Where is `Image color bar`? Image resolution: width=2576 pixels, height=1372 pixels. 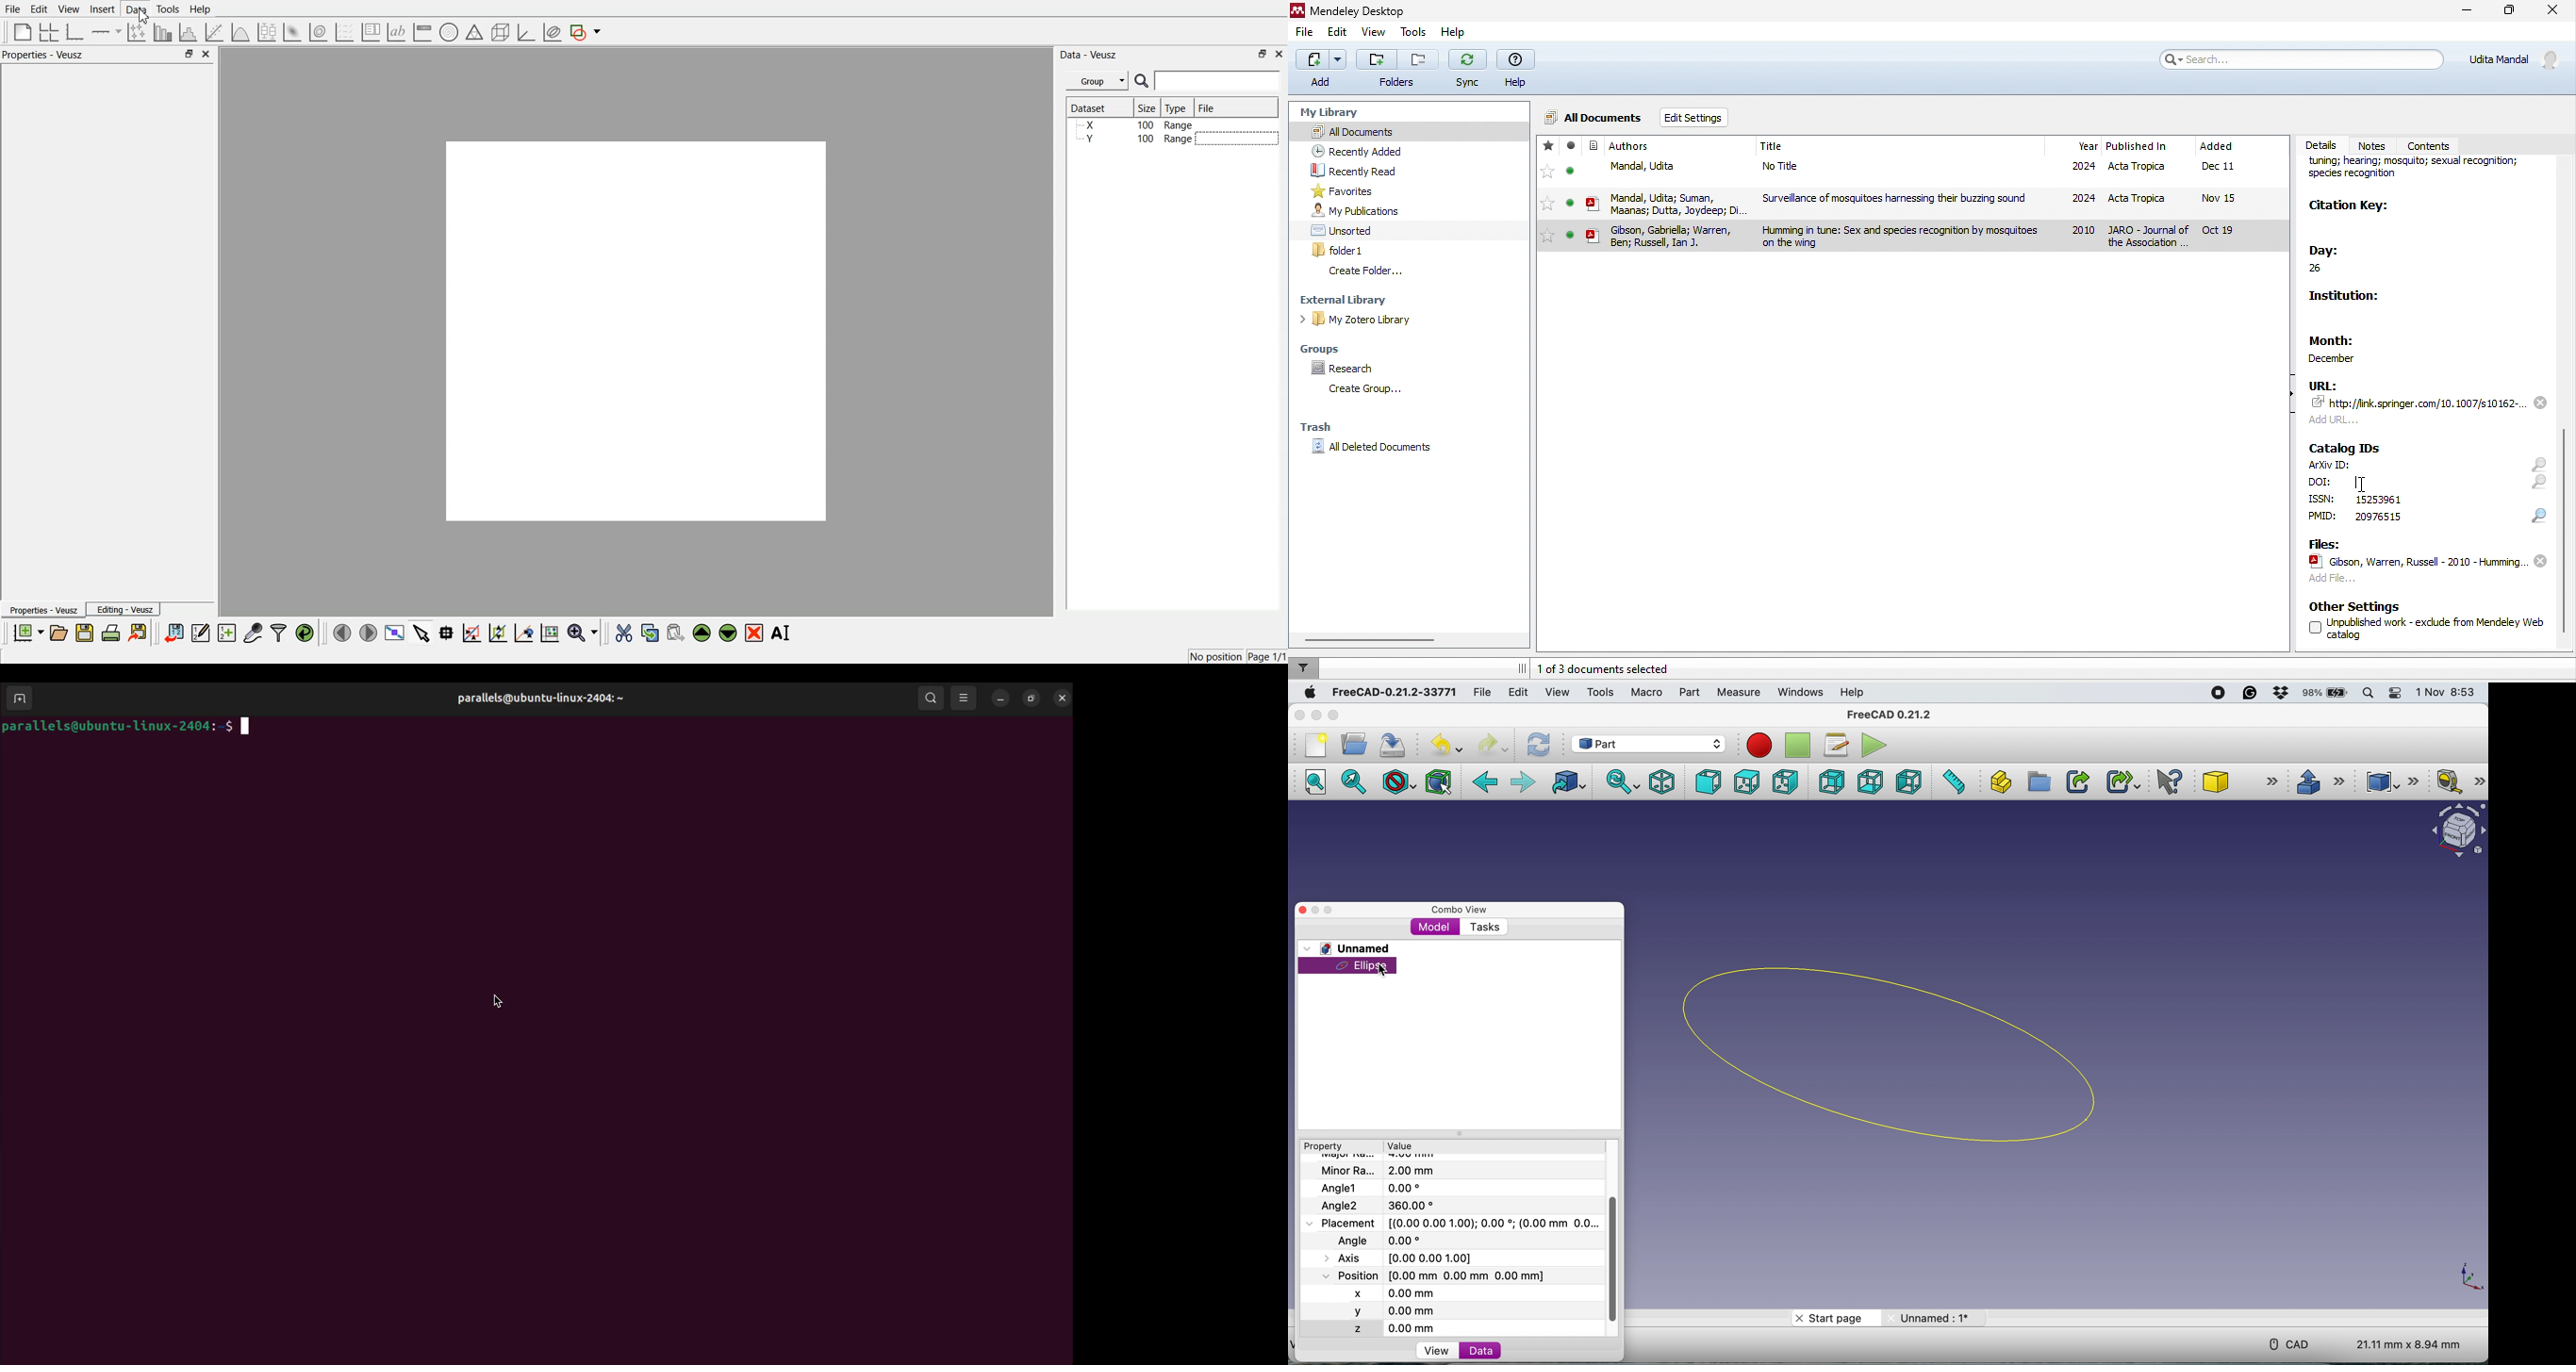
Image color bar is located at coordinates (423, 32).